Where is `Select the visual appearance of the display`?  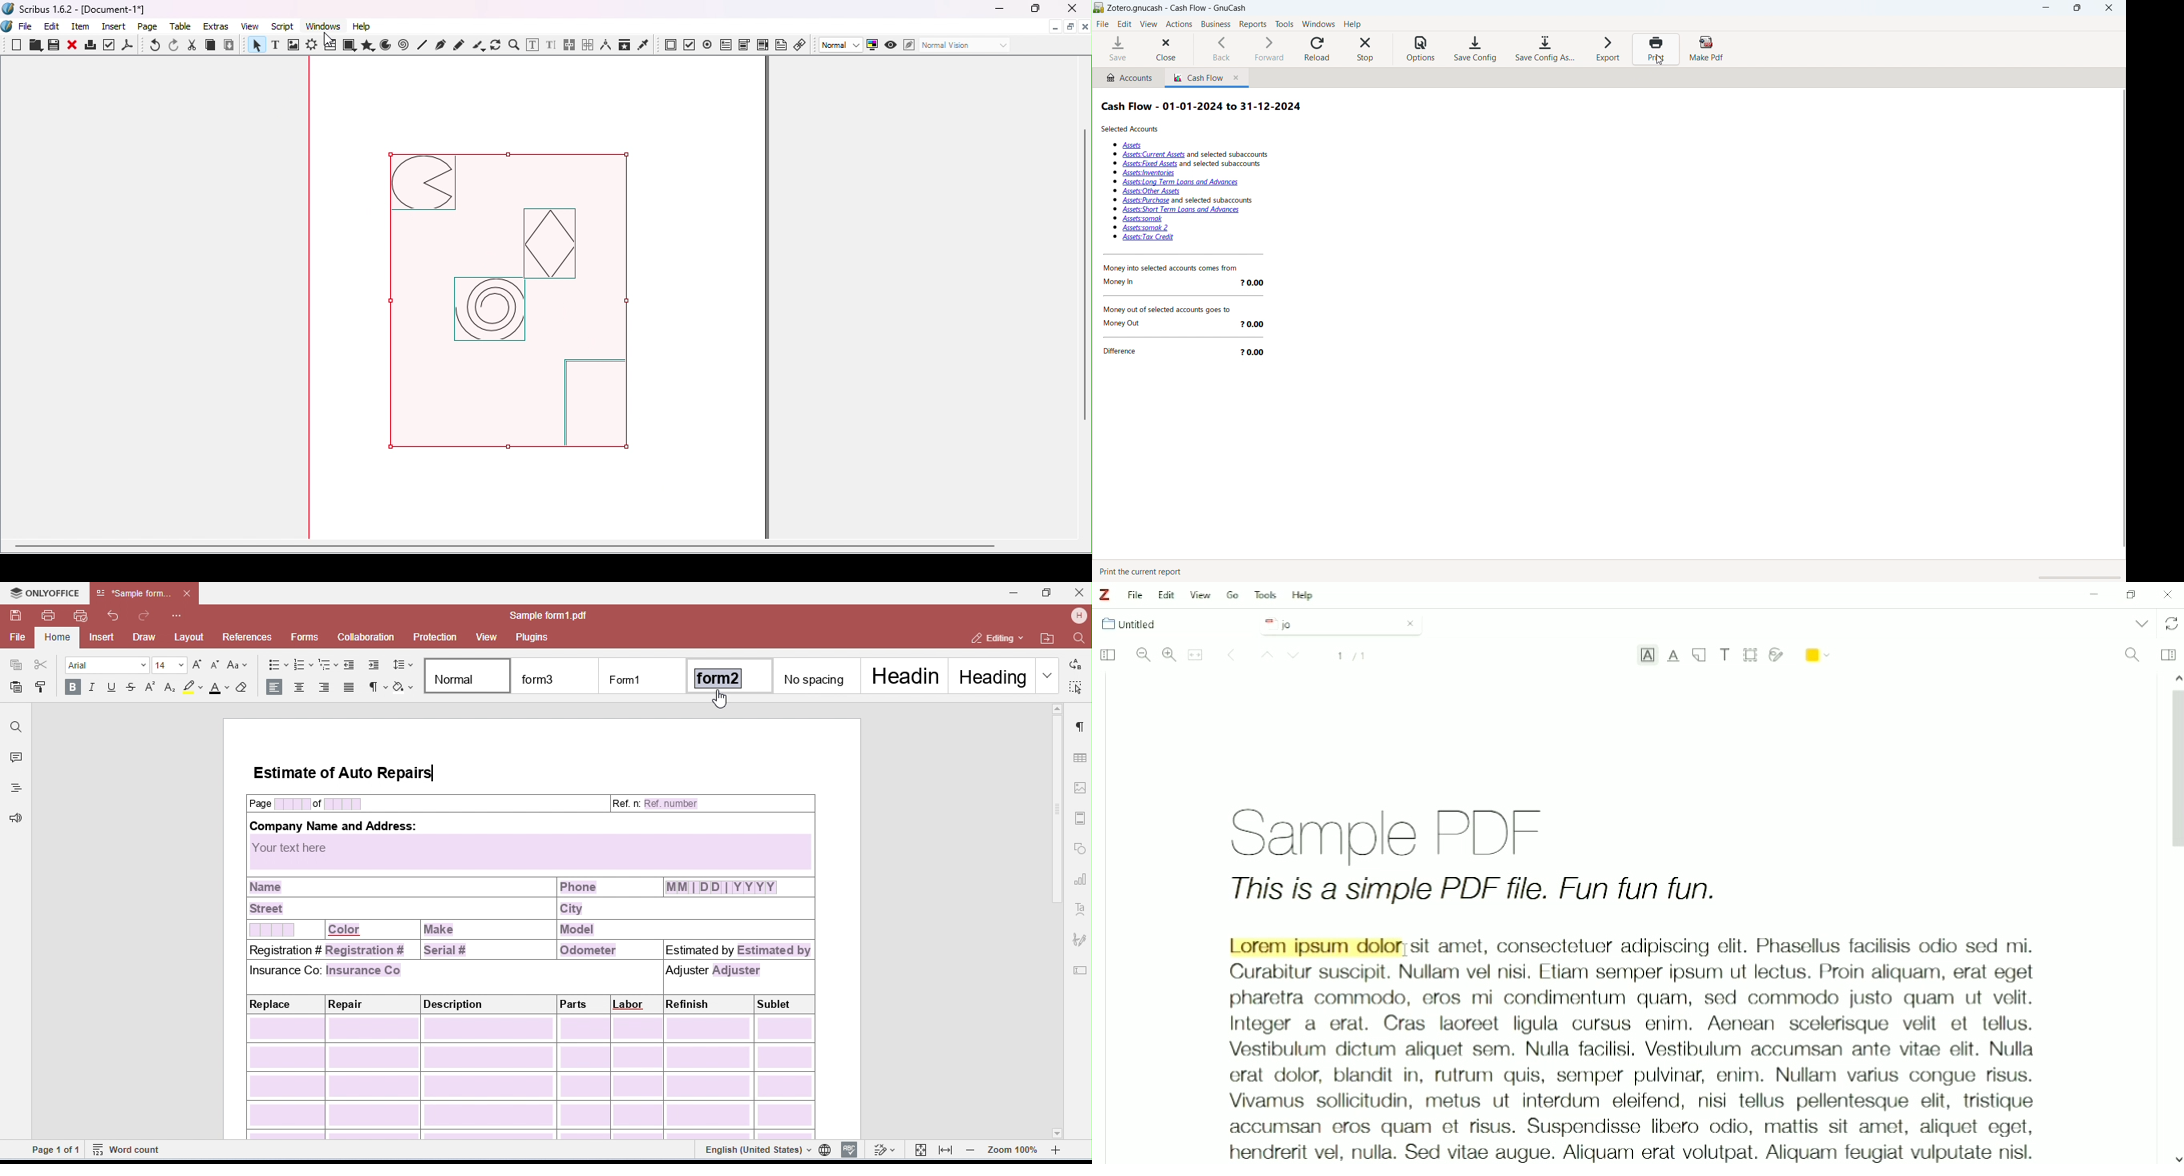 Select the visual appearance of the display is located at coordinates (964, 46).